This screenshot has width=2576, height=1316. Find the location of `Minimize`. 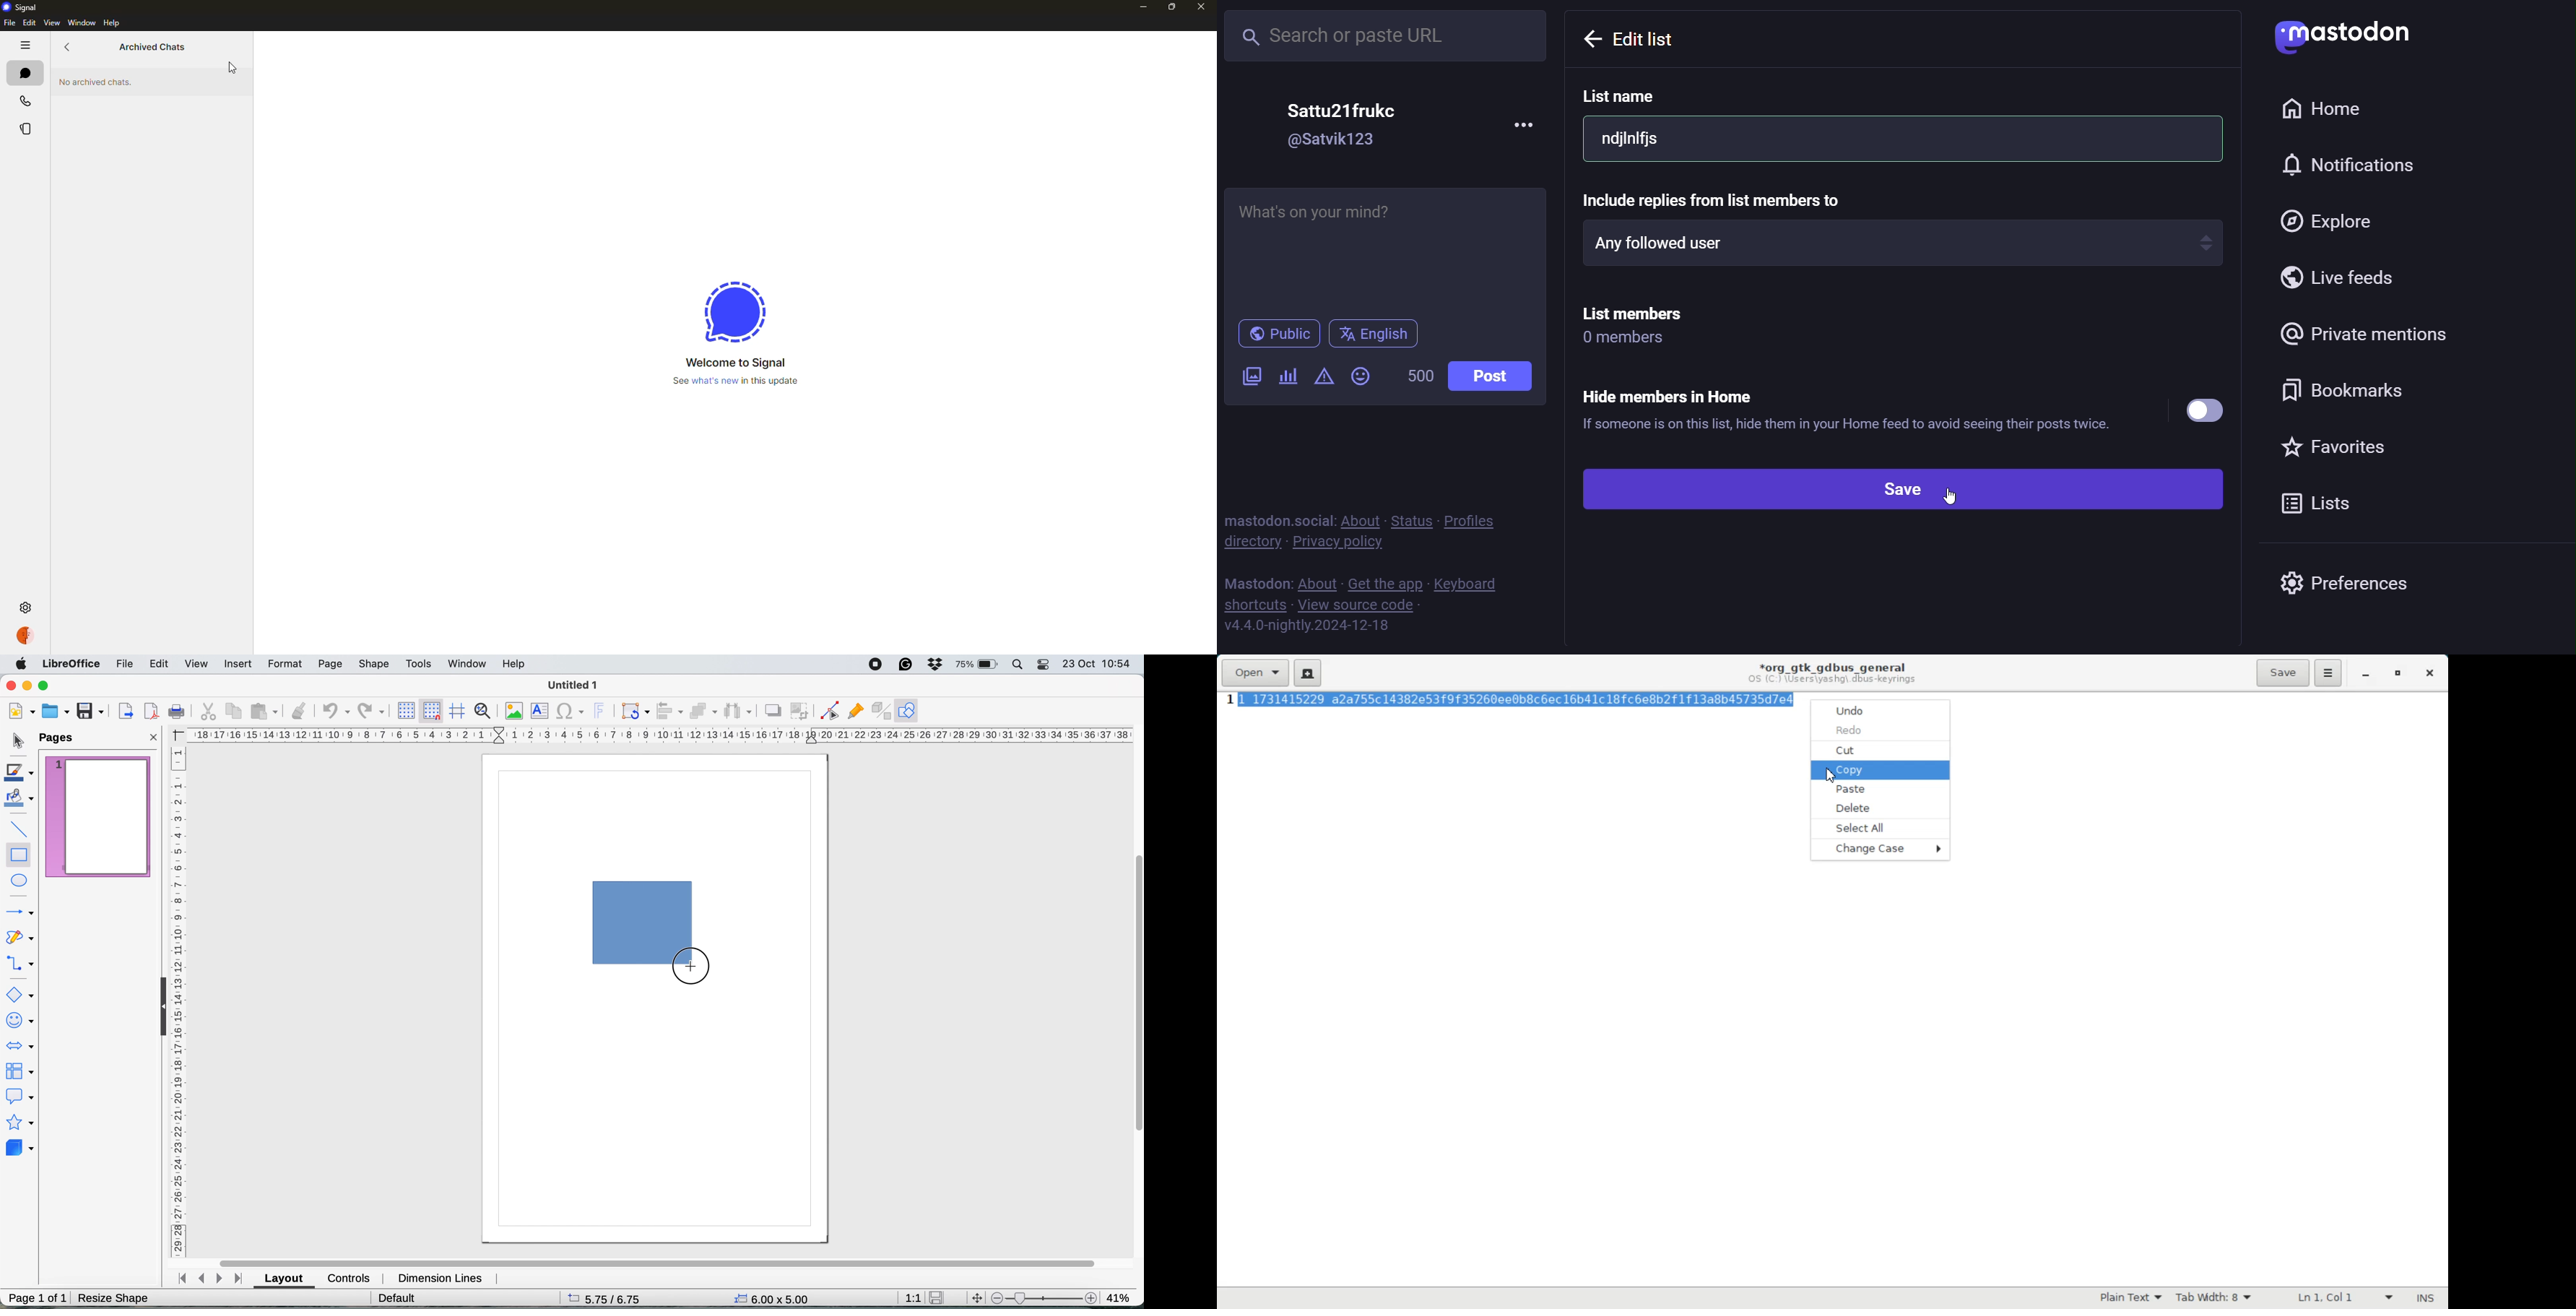

Minimize is located at coordinates (2365, 674).